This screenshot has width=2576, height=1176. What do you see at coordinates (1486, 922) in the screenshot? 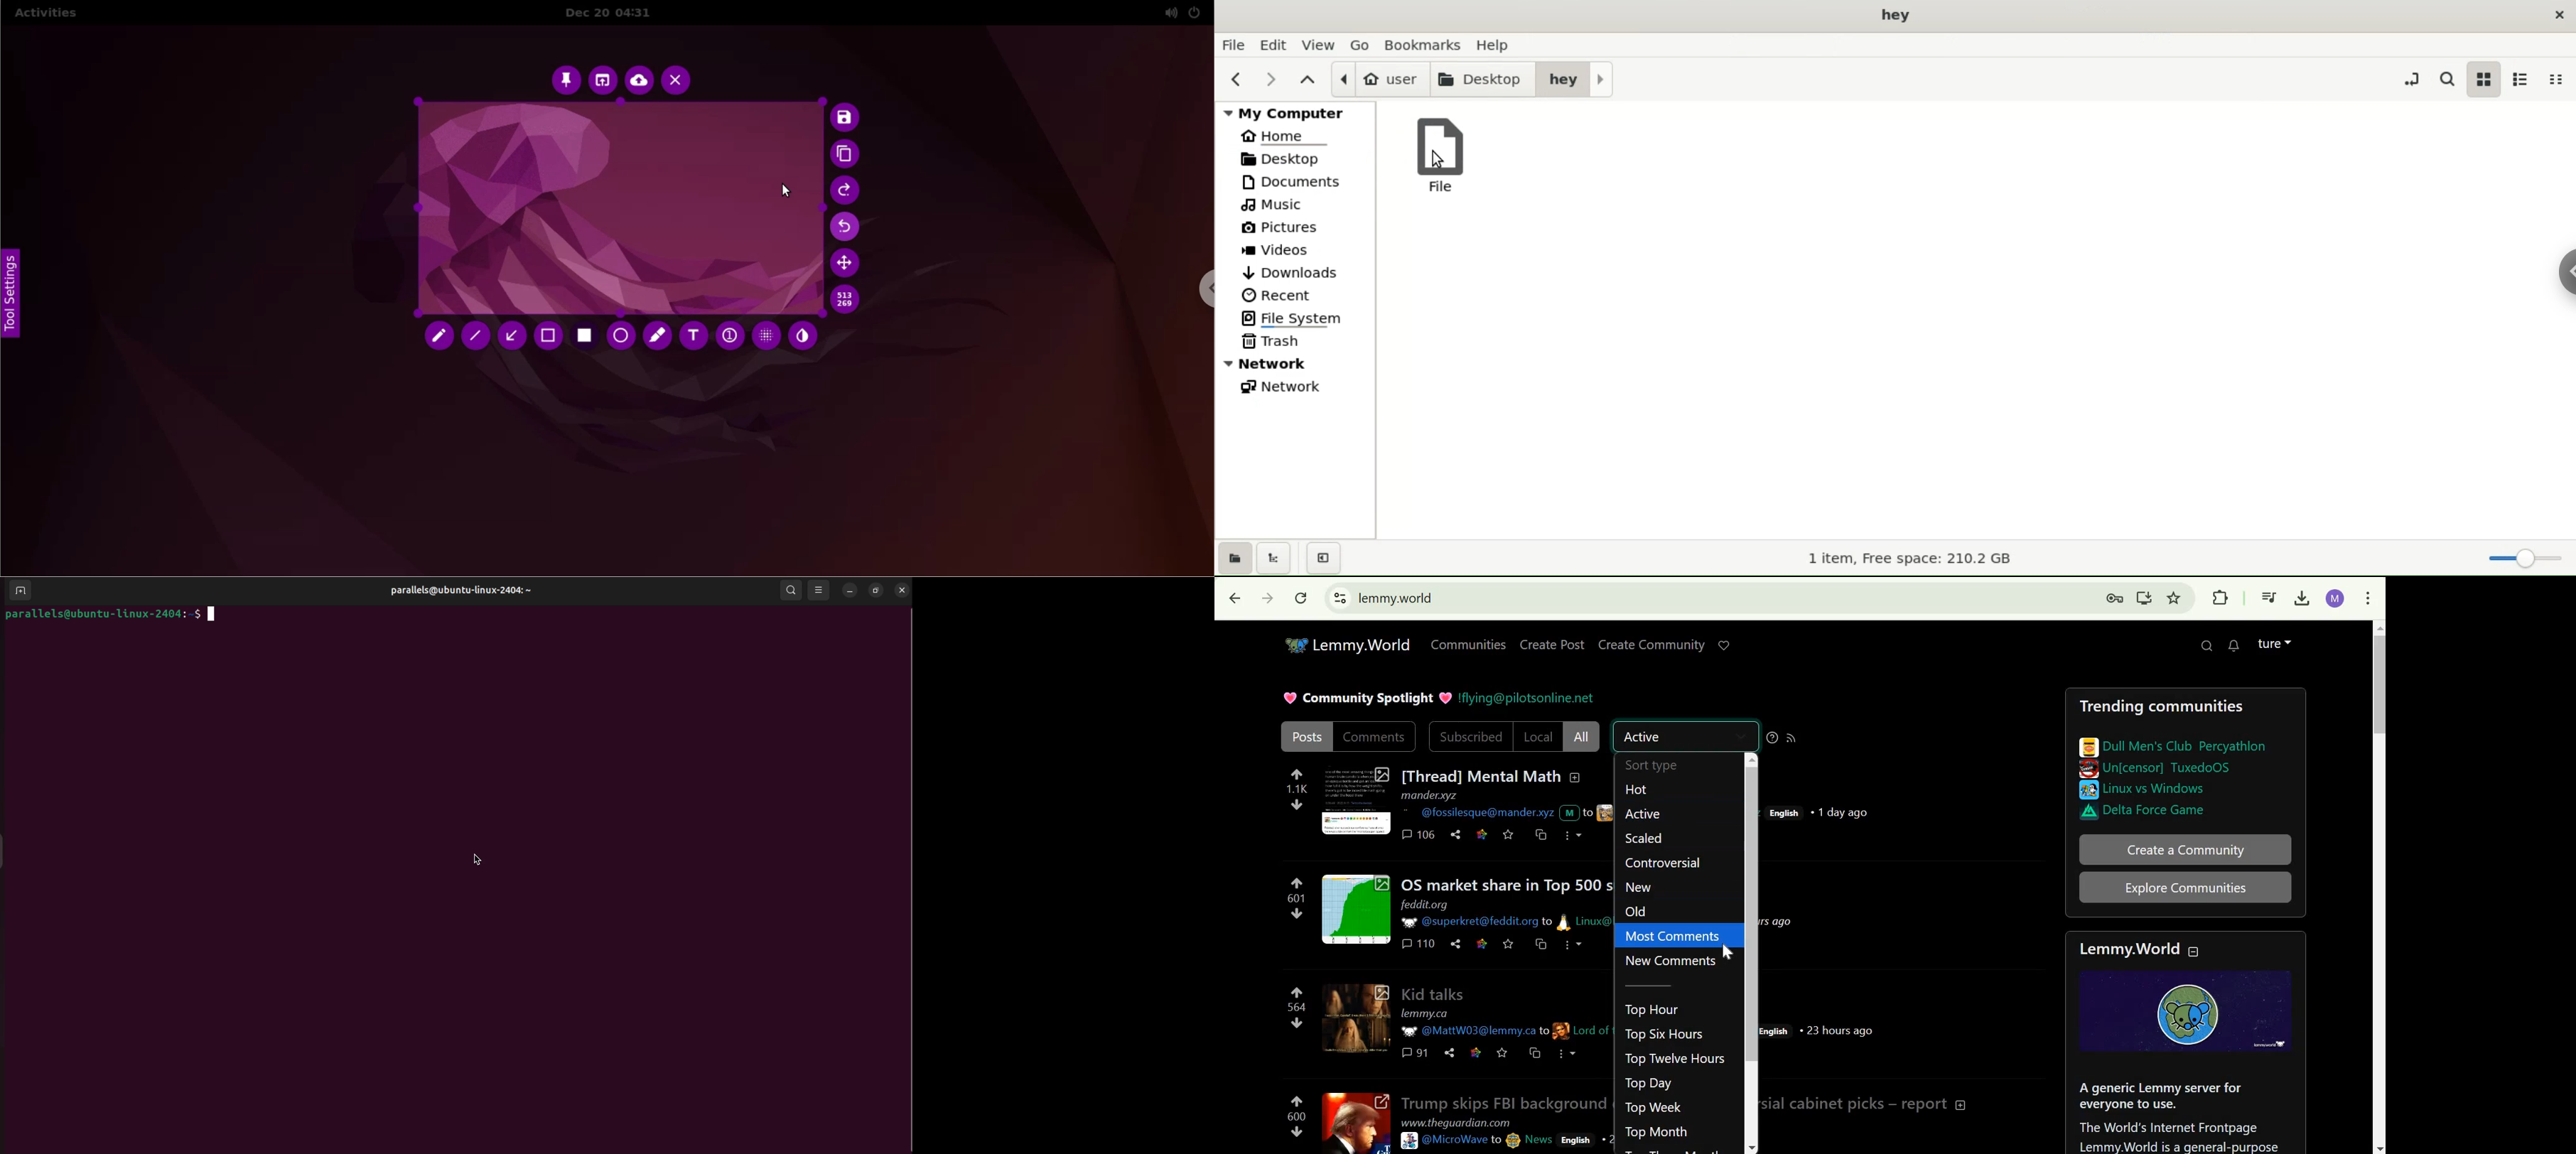
I see `@superkret@feddit.org to` at bounding box center [1486, 922].